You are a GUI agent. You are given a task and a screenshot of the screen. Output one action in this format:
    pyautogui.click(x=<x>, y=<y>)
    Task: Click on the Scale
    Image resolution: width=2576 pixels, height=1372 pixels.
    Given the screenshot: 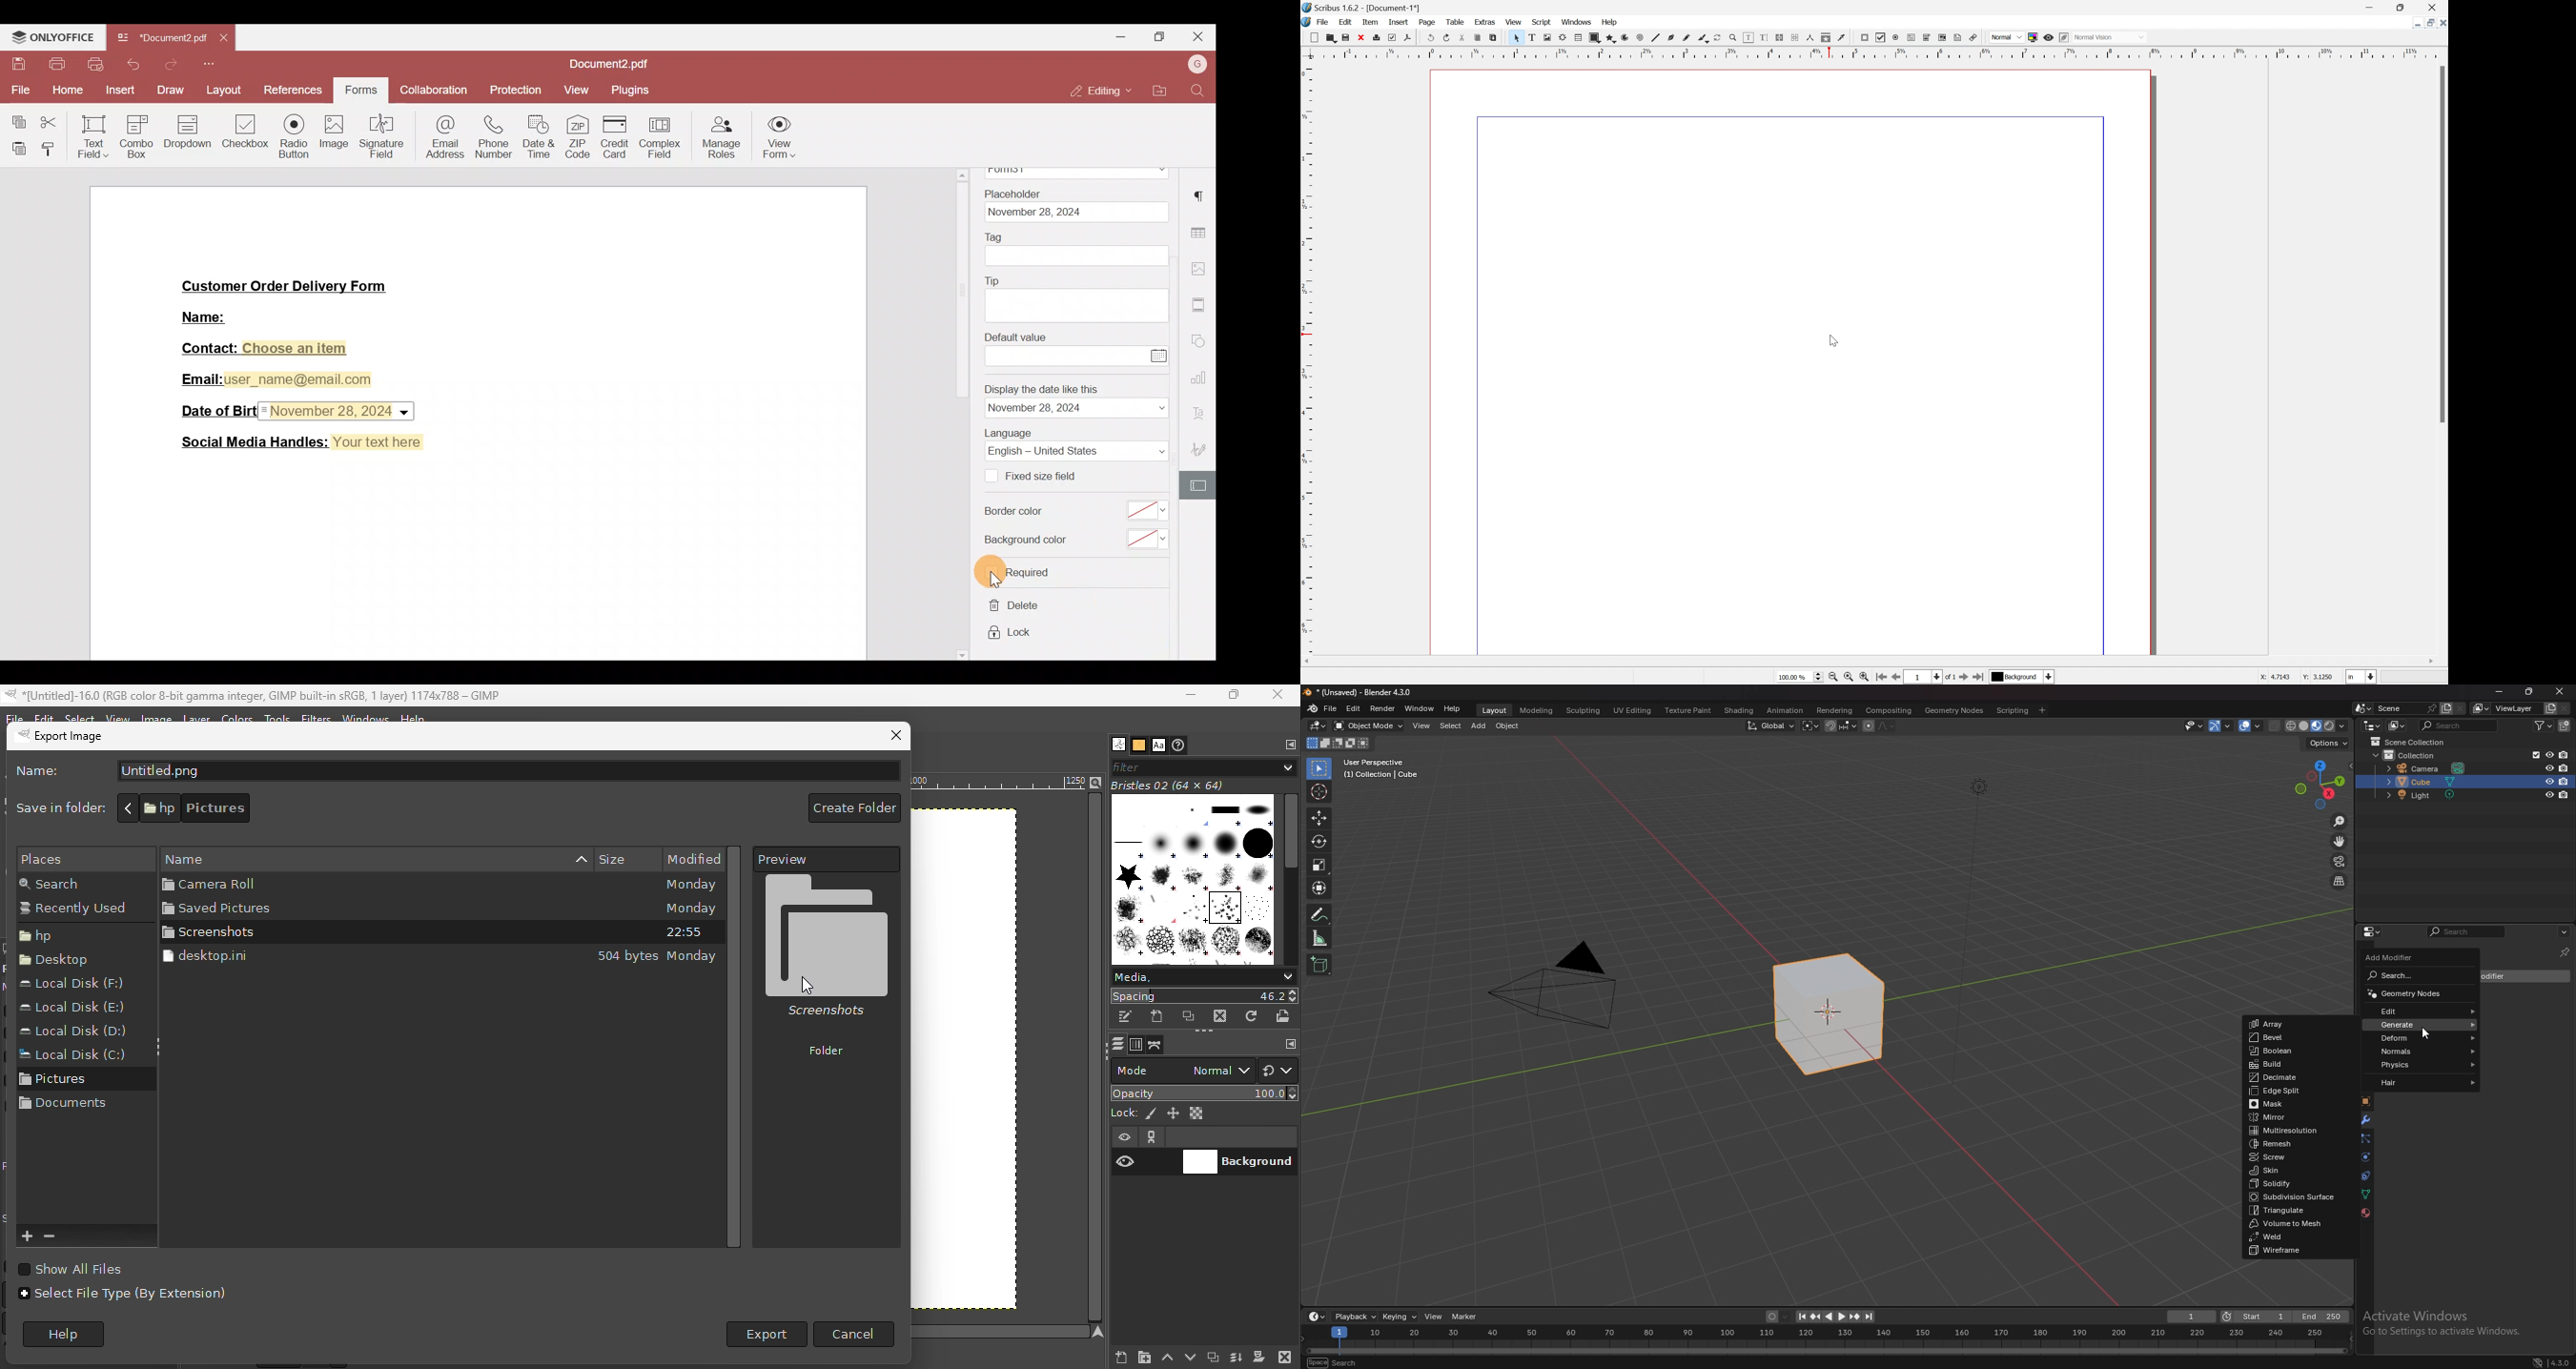 What is the action you would take?
    pyautogui.click(x=1876, y=52)
    